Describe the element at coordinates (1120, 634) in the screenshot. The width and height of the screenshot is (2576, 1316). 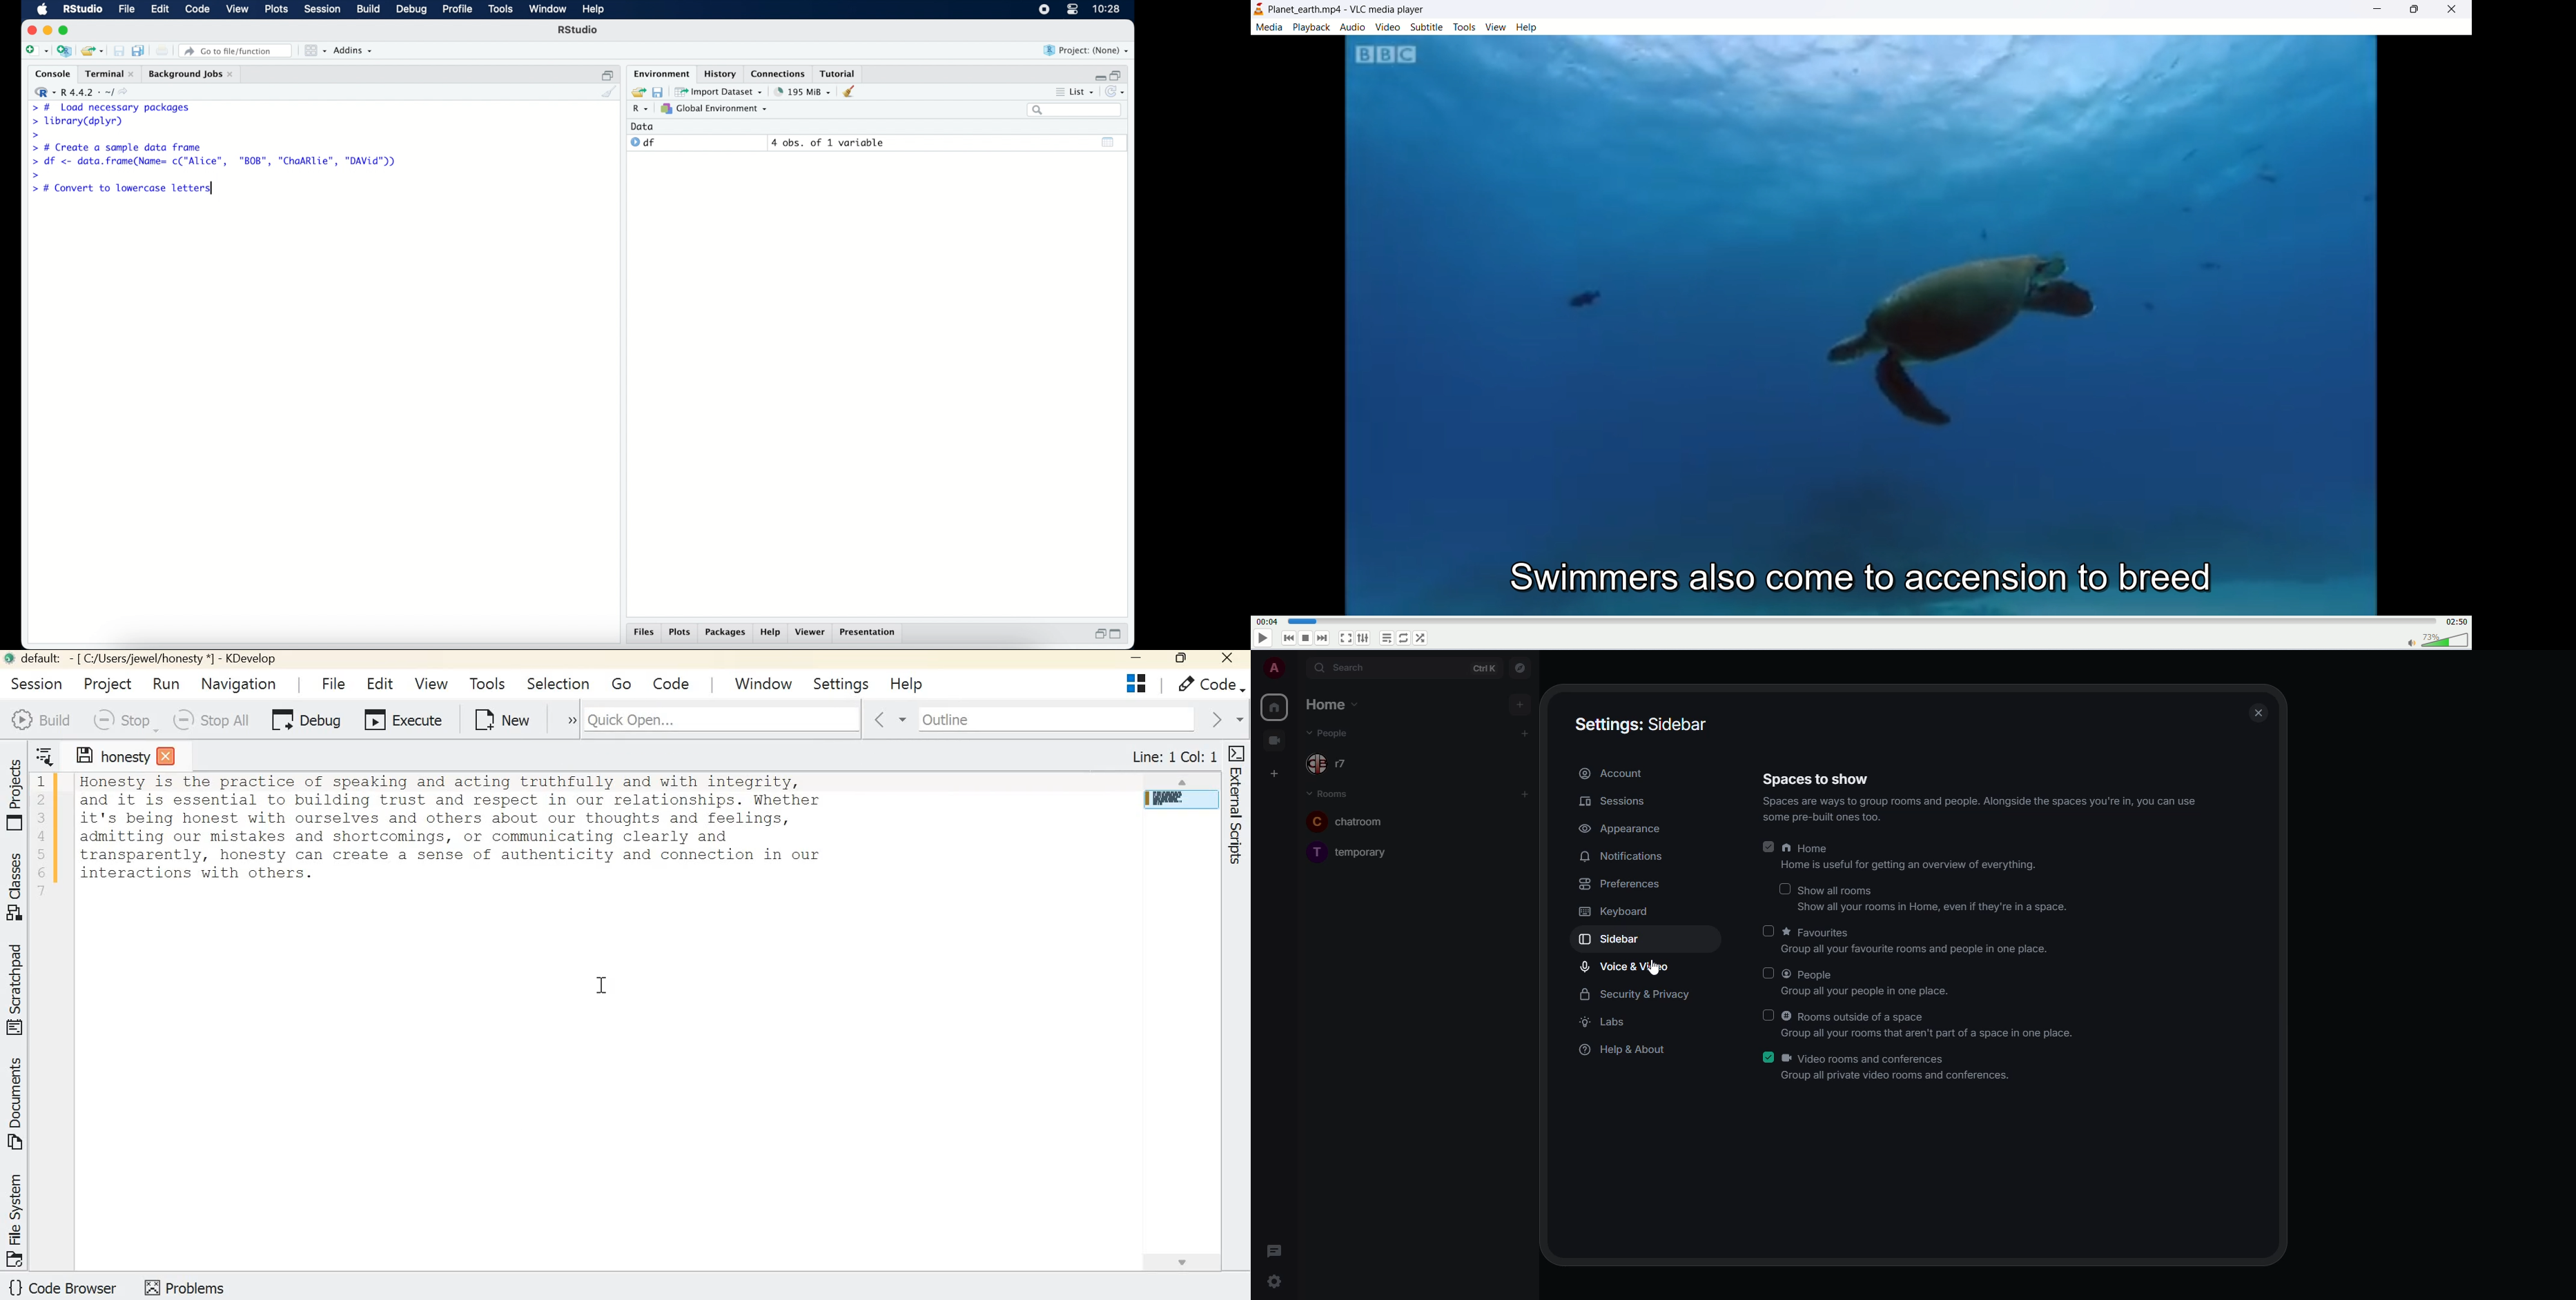
I see `maximize` at that location.